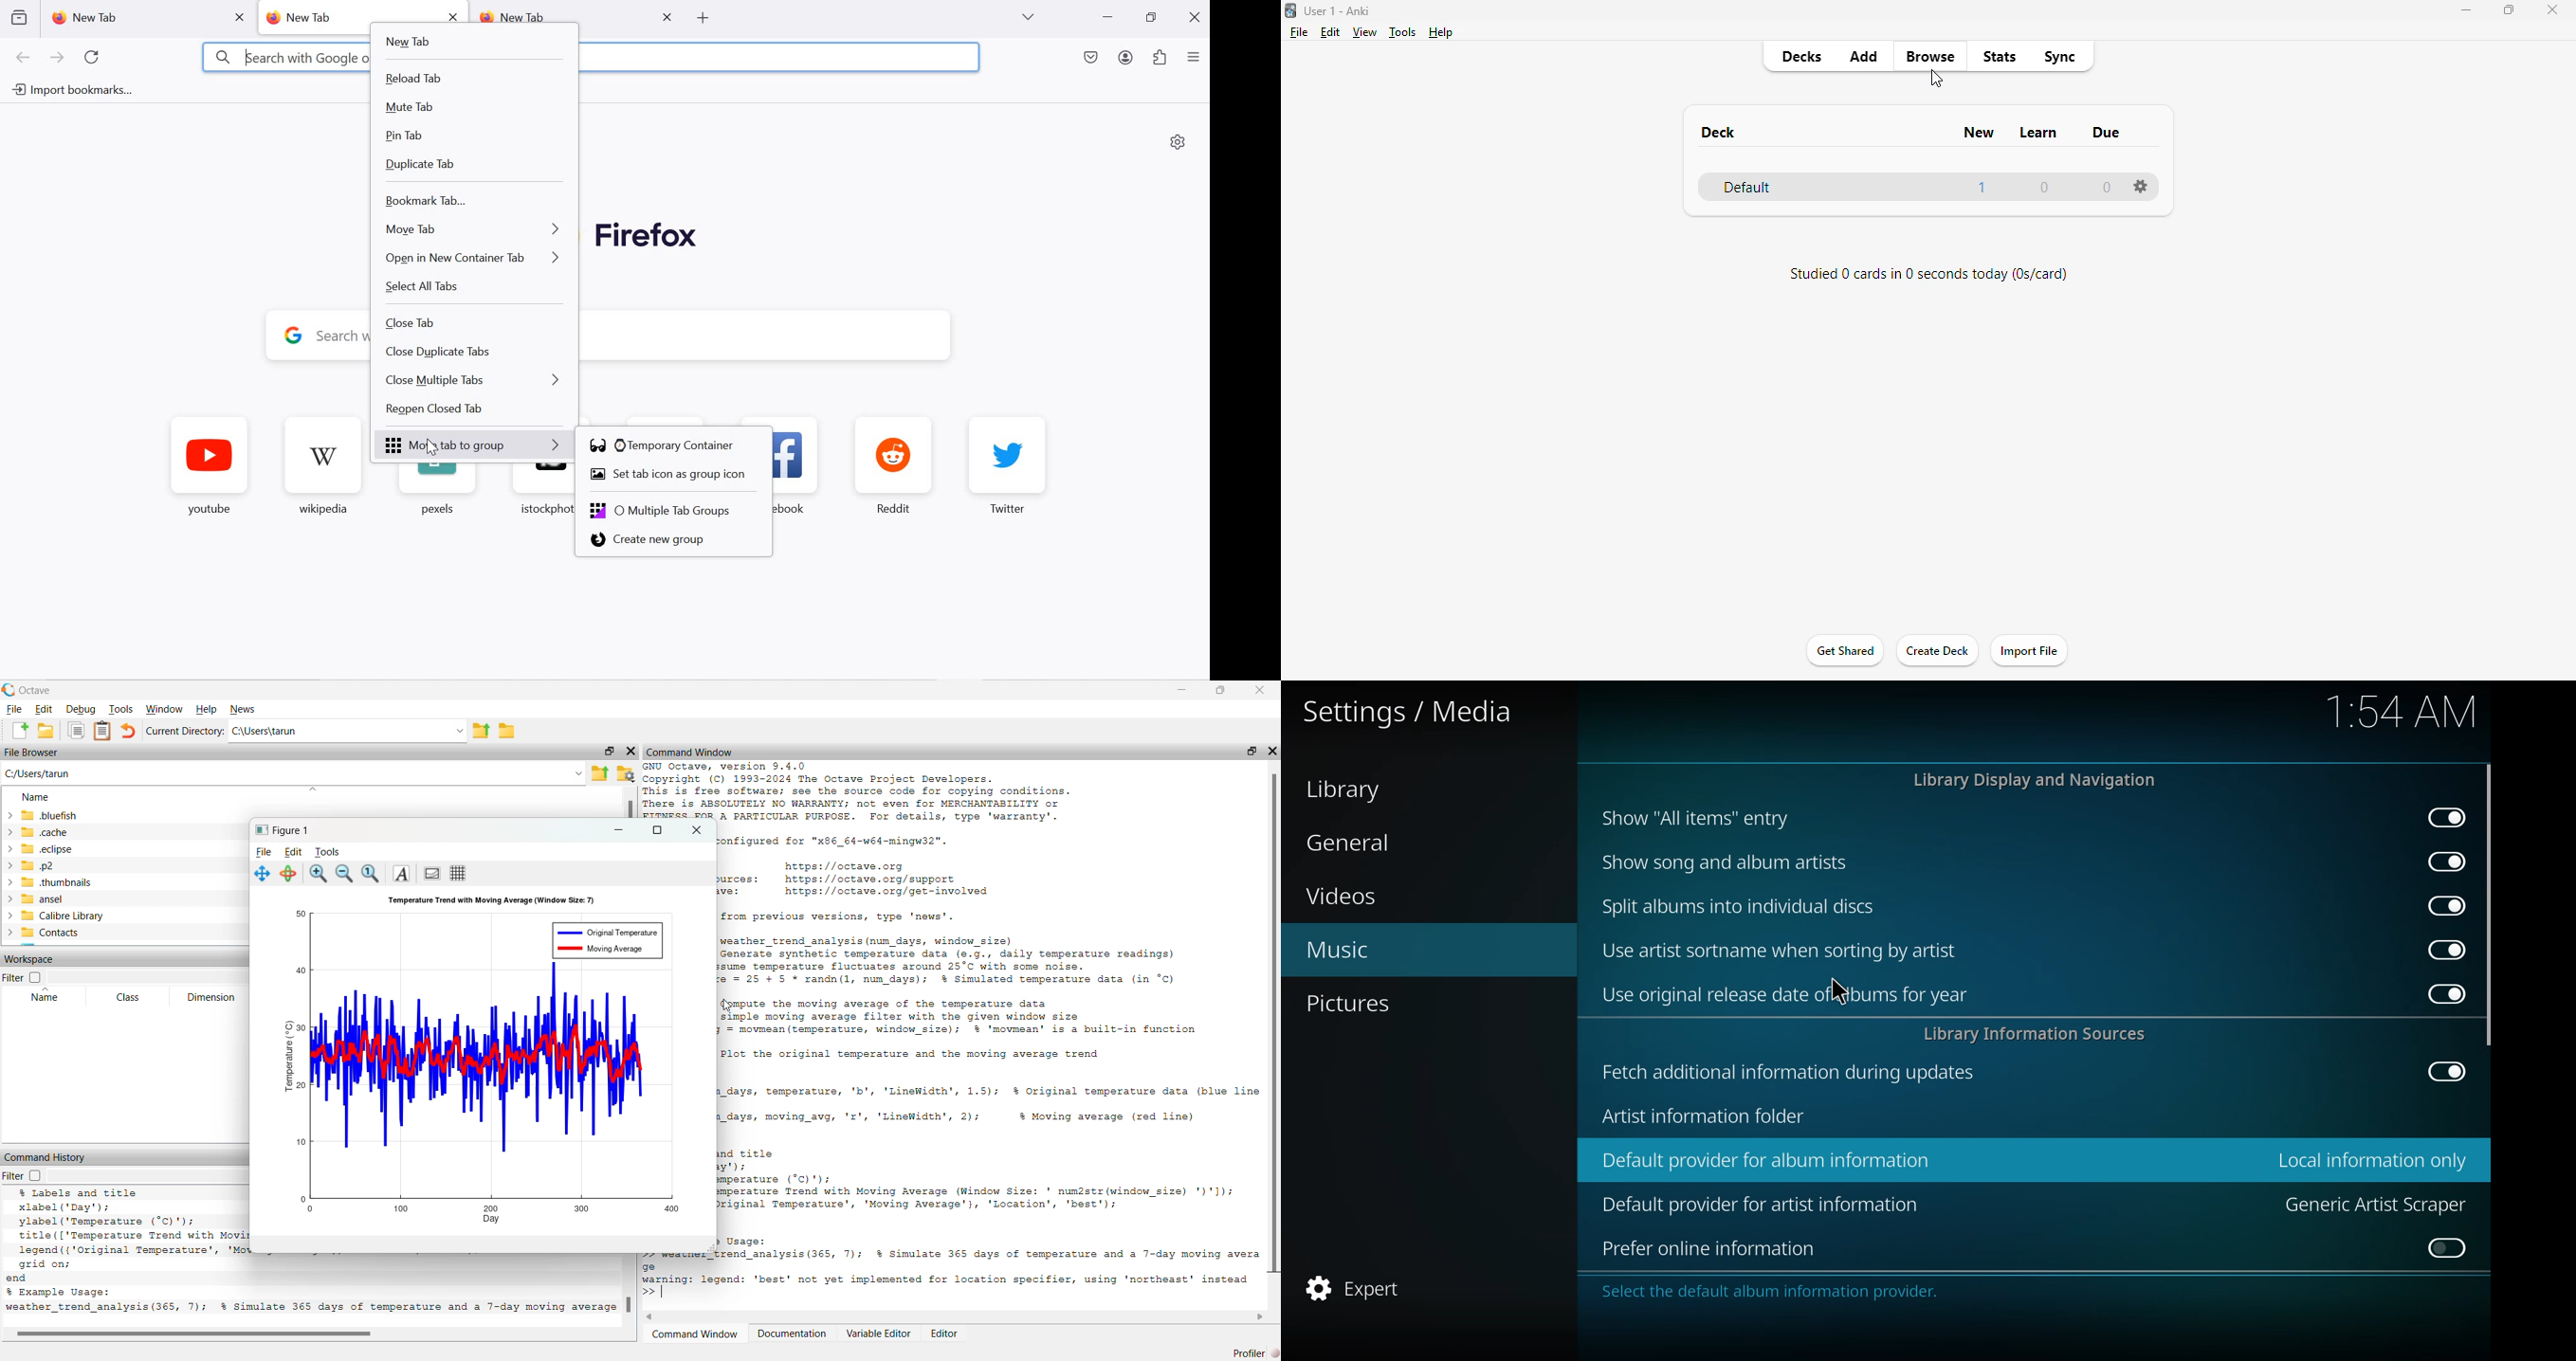 The width and height of the screenshot is (2576, 1372). I want to click on stats, so click(2001, 56).